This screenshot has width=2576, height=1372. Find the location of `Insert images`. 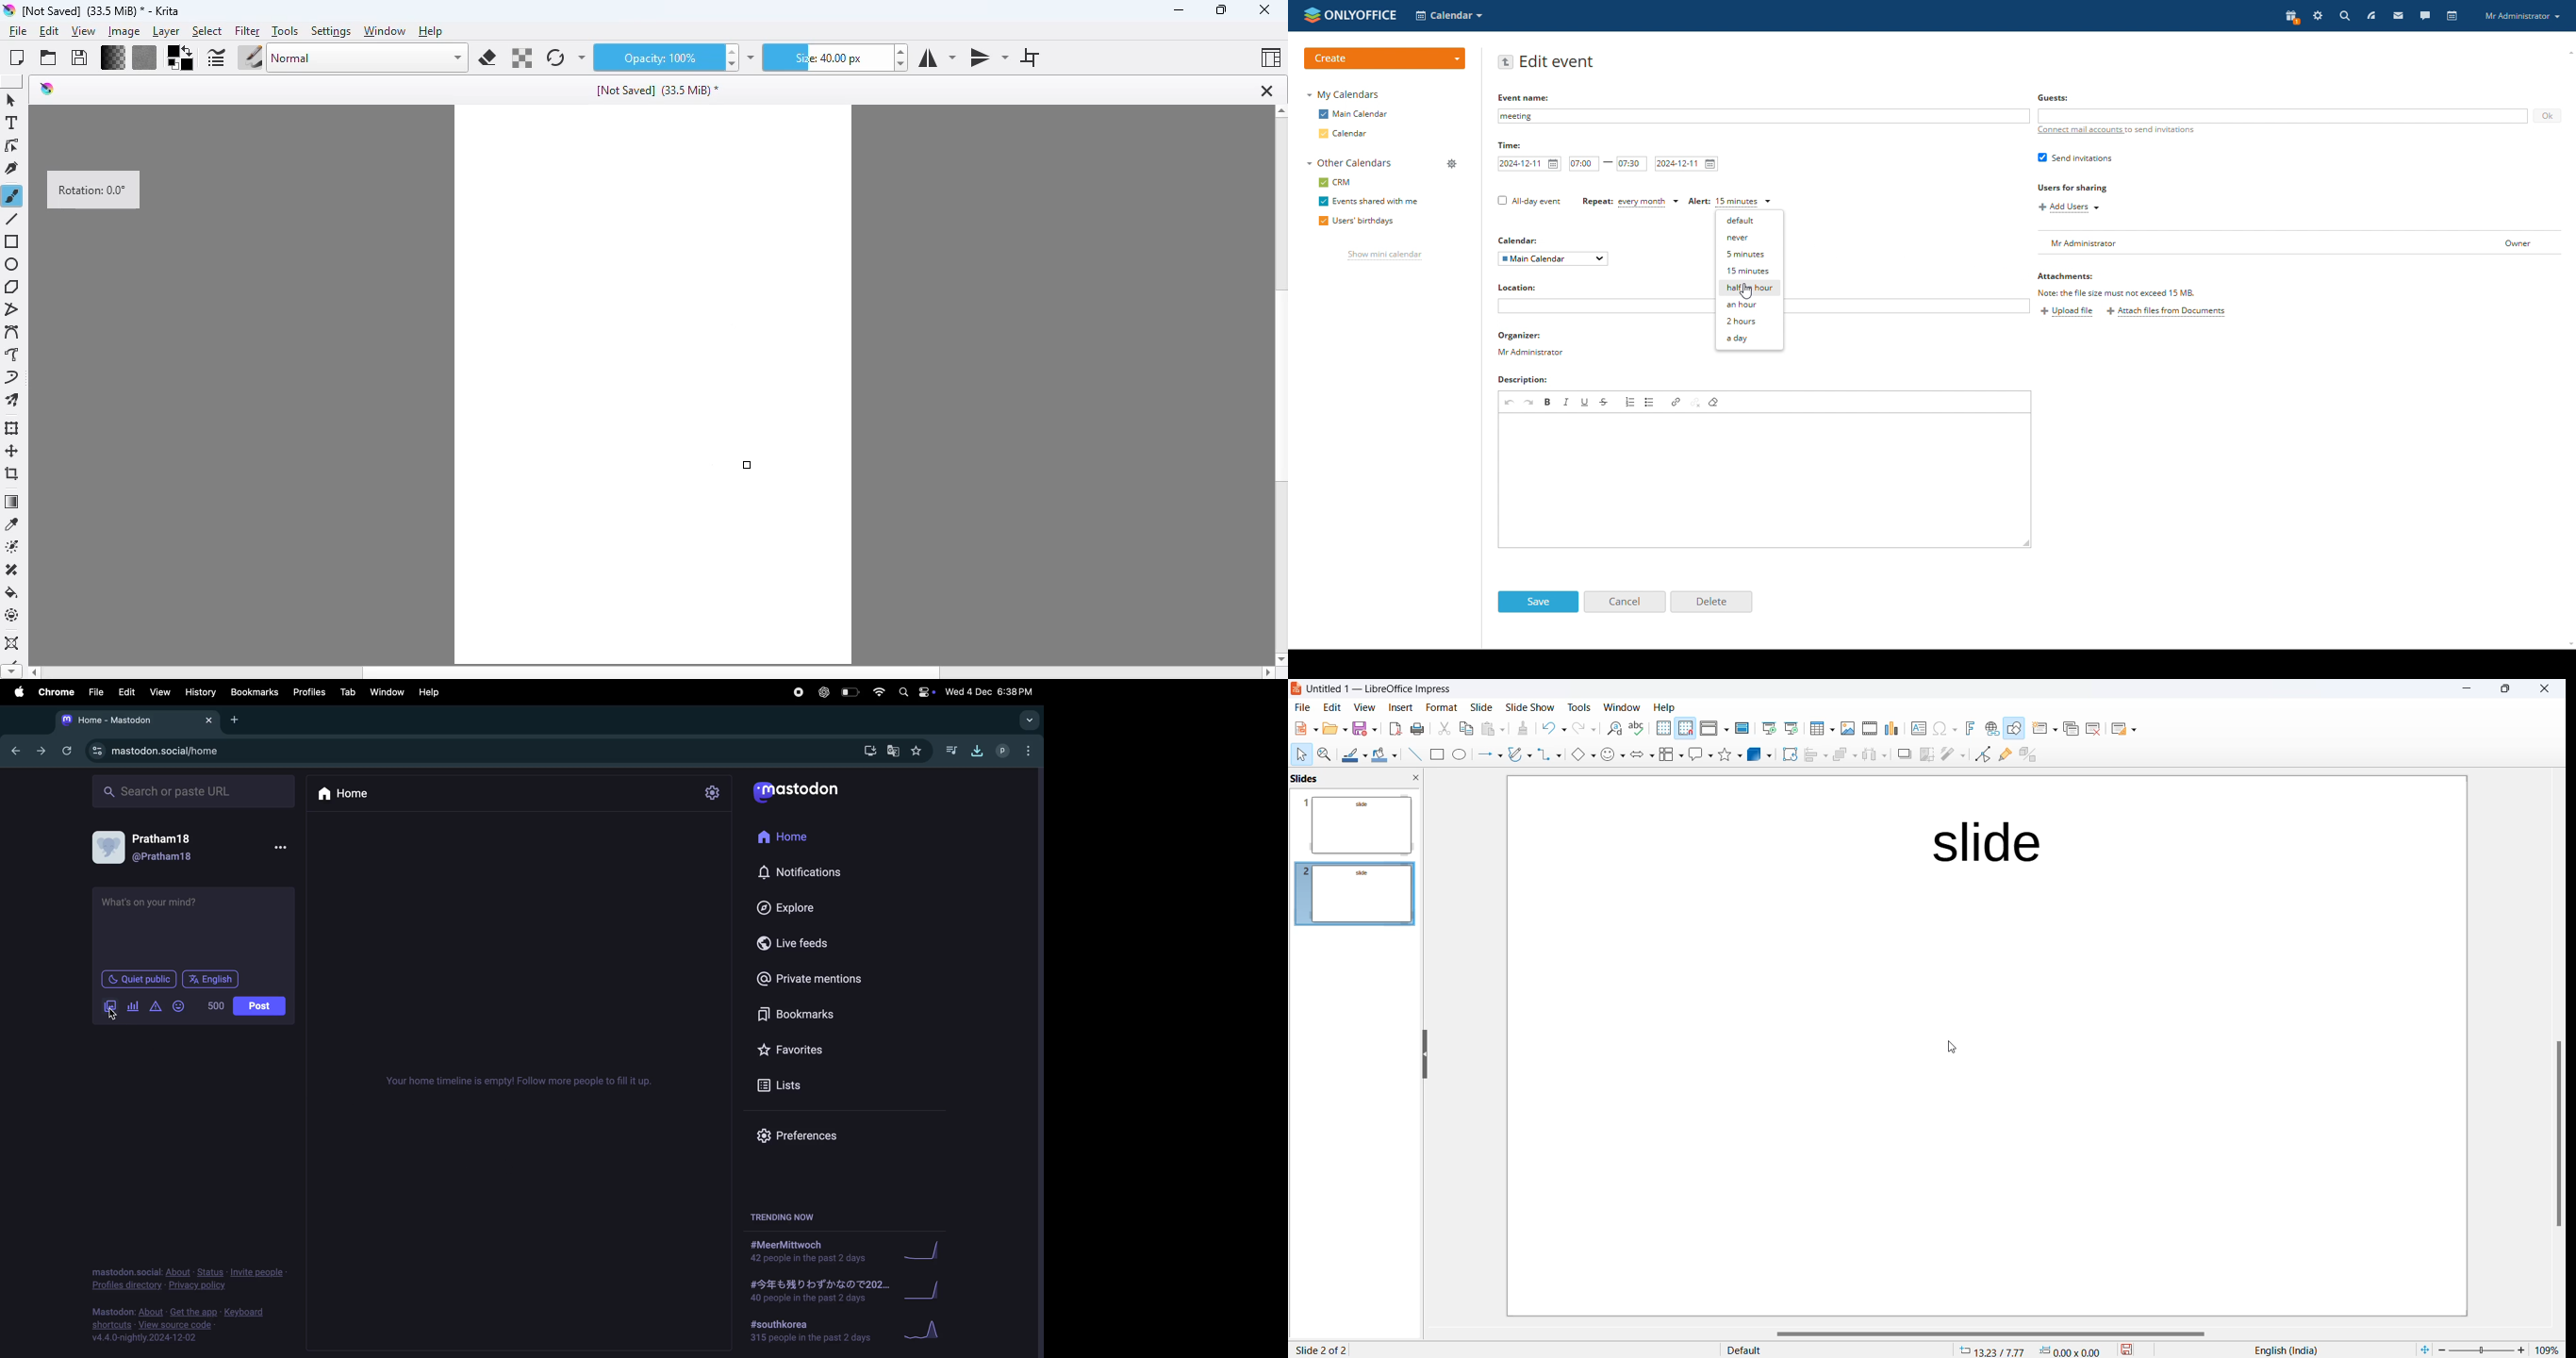

Insert images is located at coordinates (1846, 727).